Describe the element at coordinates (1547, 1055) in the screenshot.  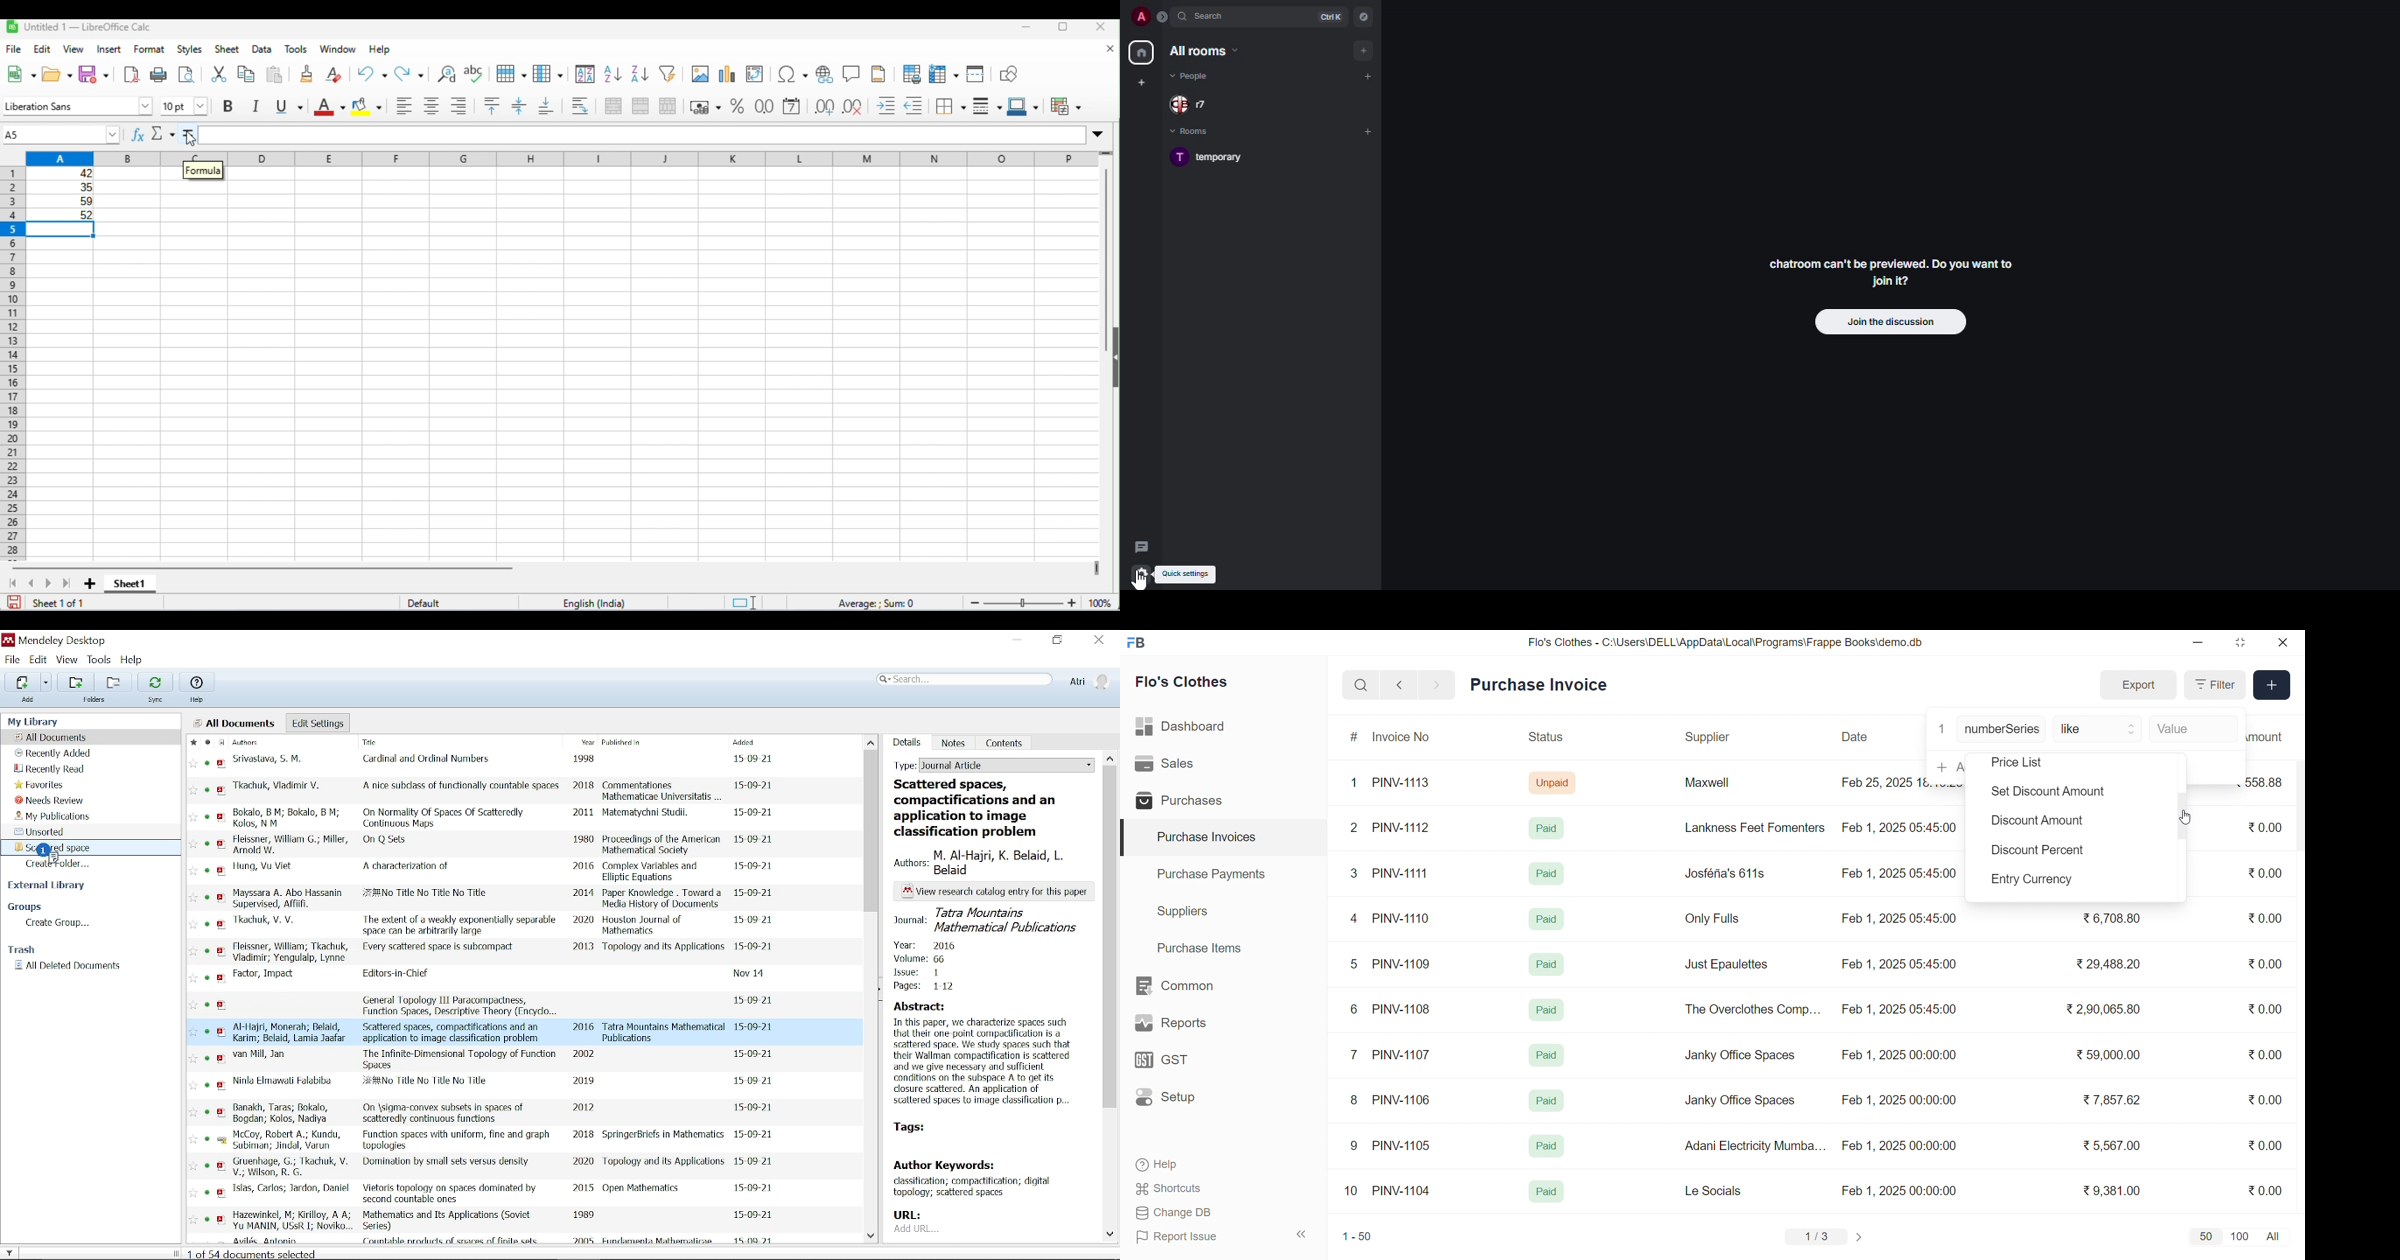
I see `Paid` at that location.